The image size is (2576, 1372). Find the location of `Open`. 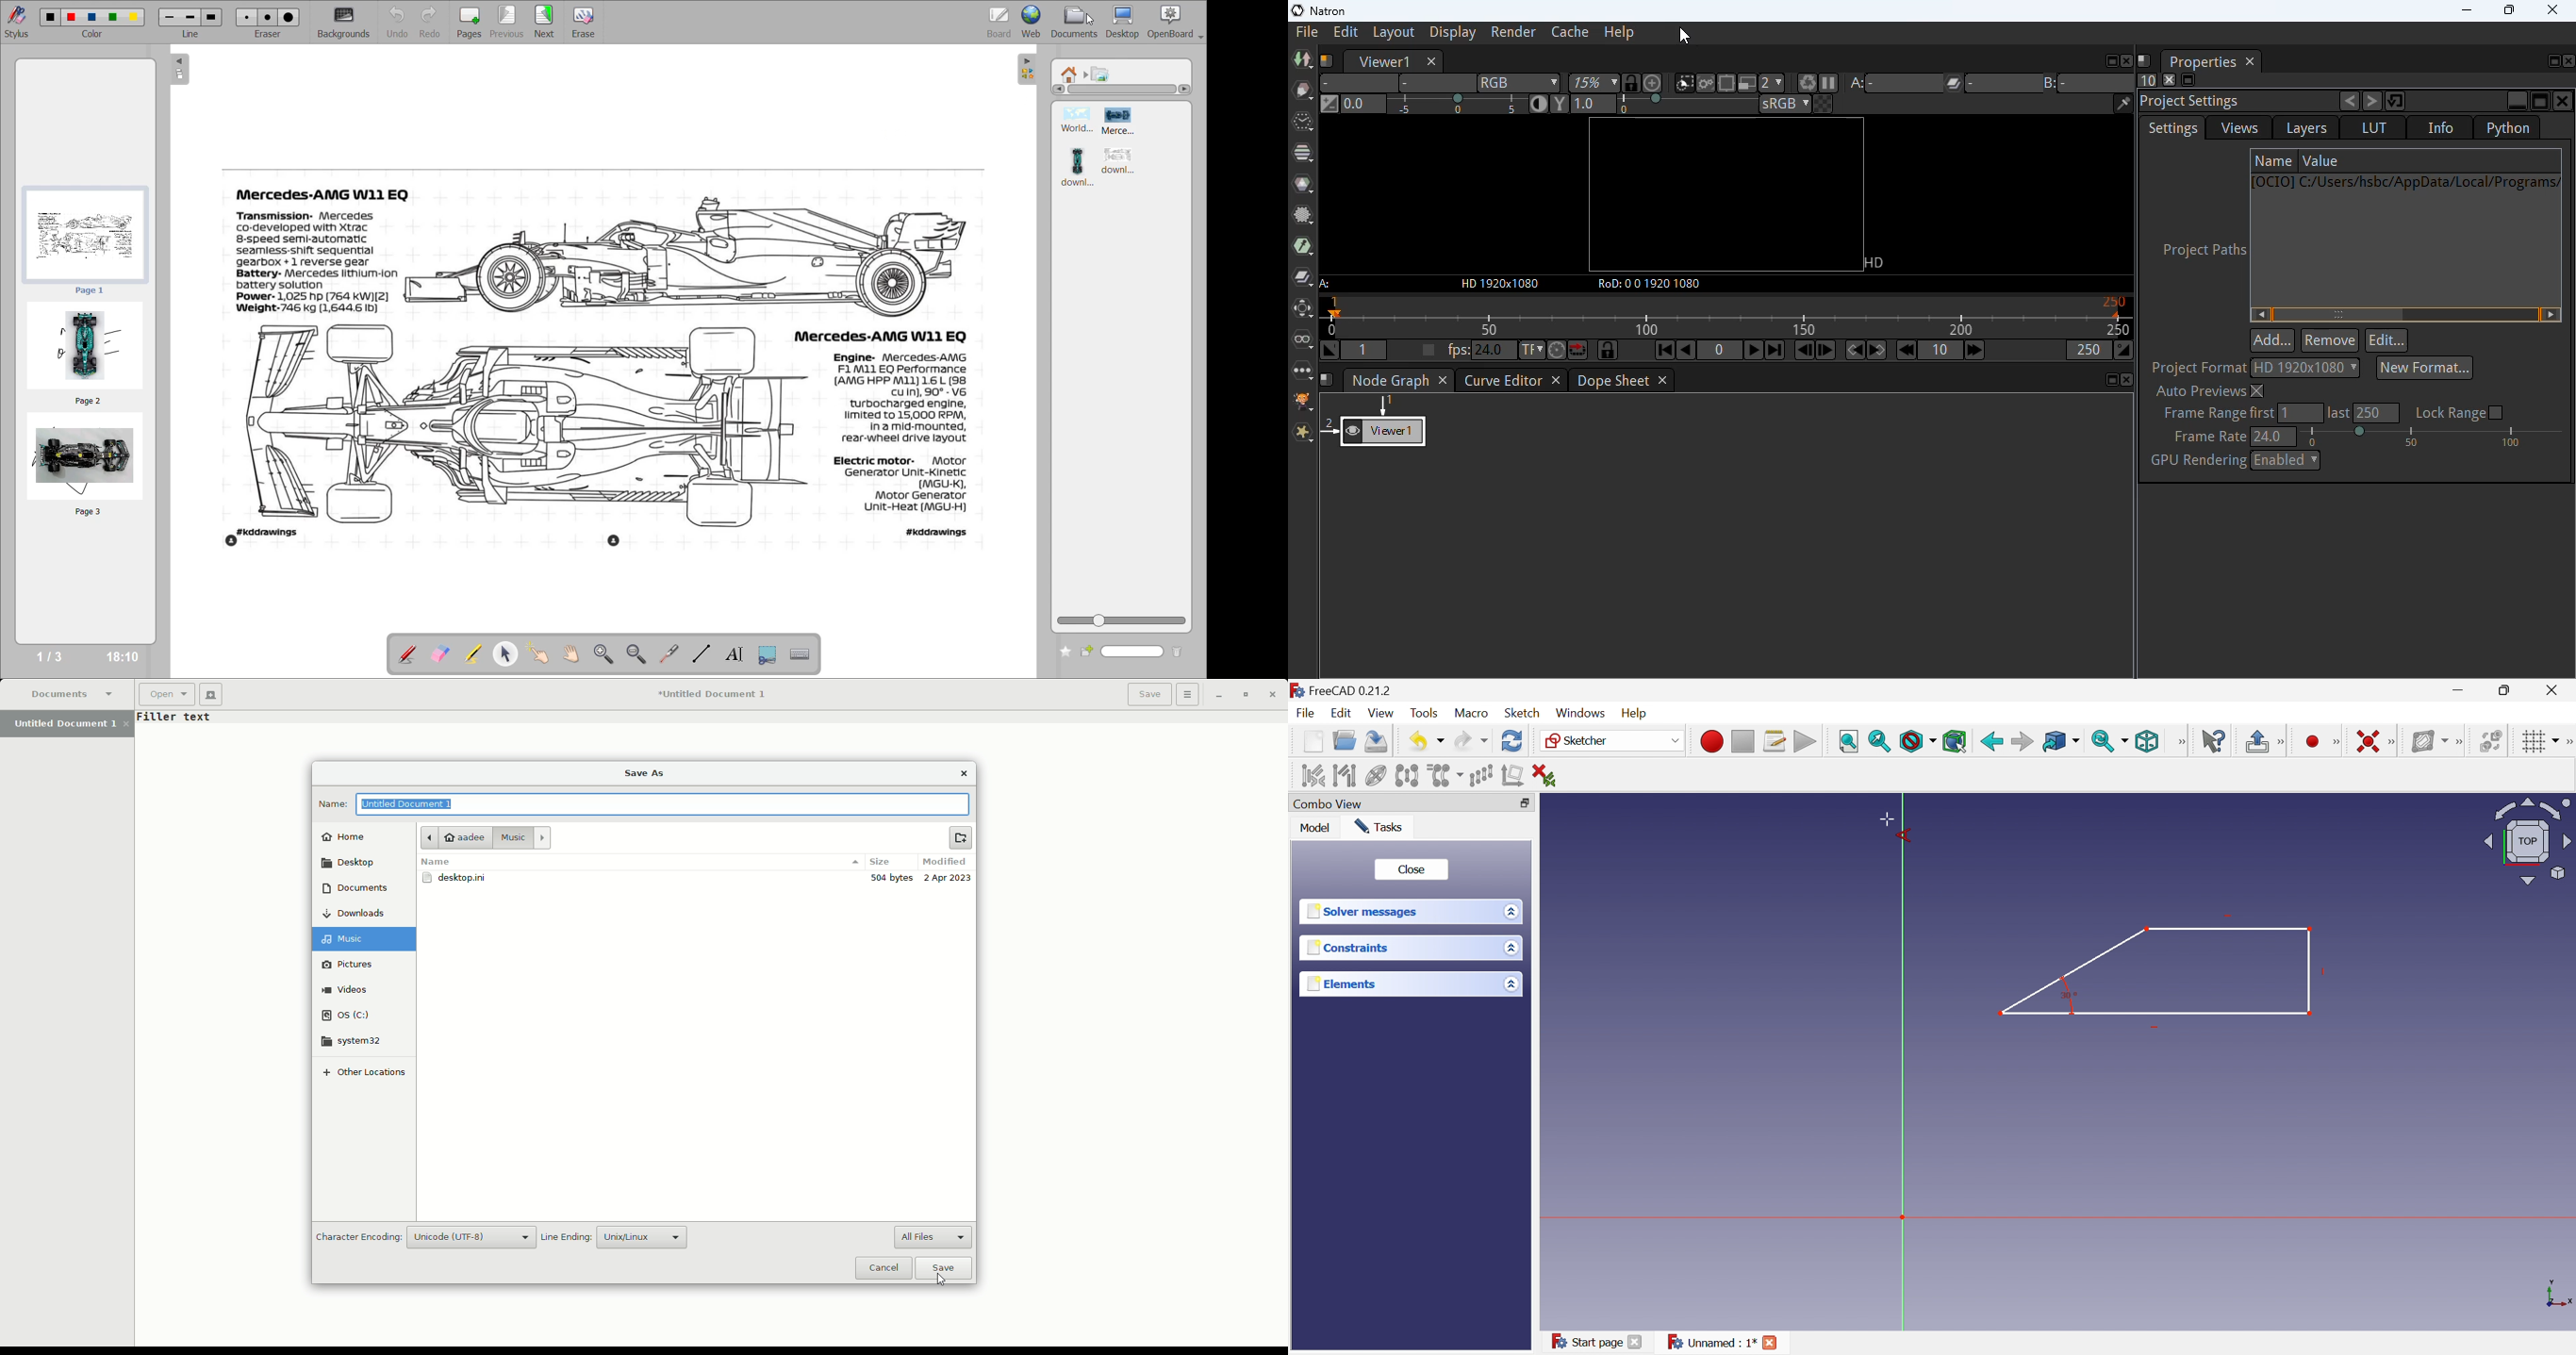

Open is located at coordinates (1346, 743).